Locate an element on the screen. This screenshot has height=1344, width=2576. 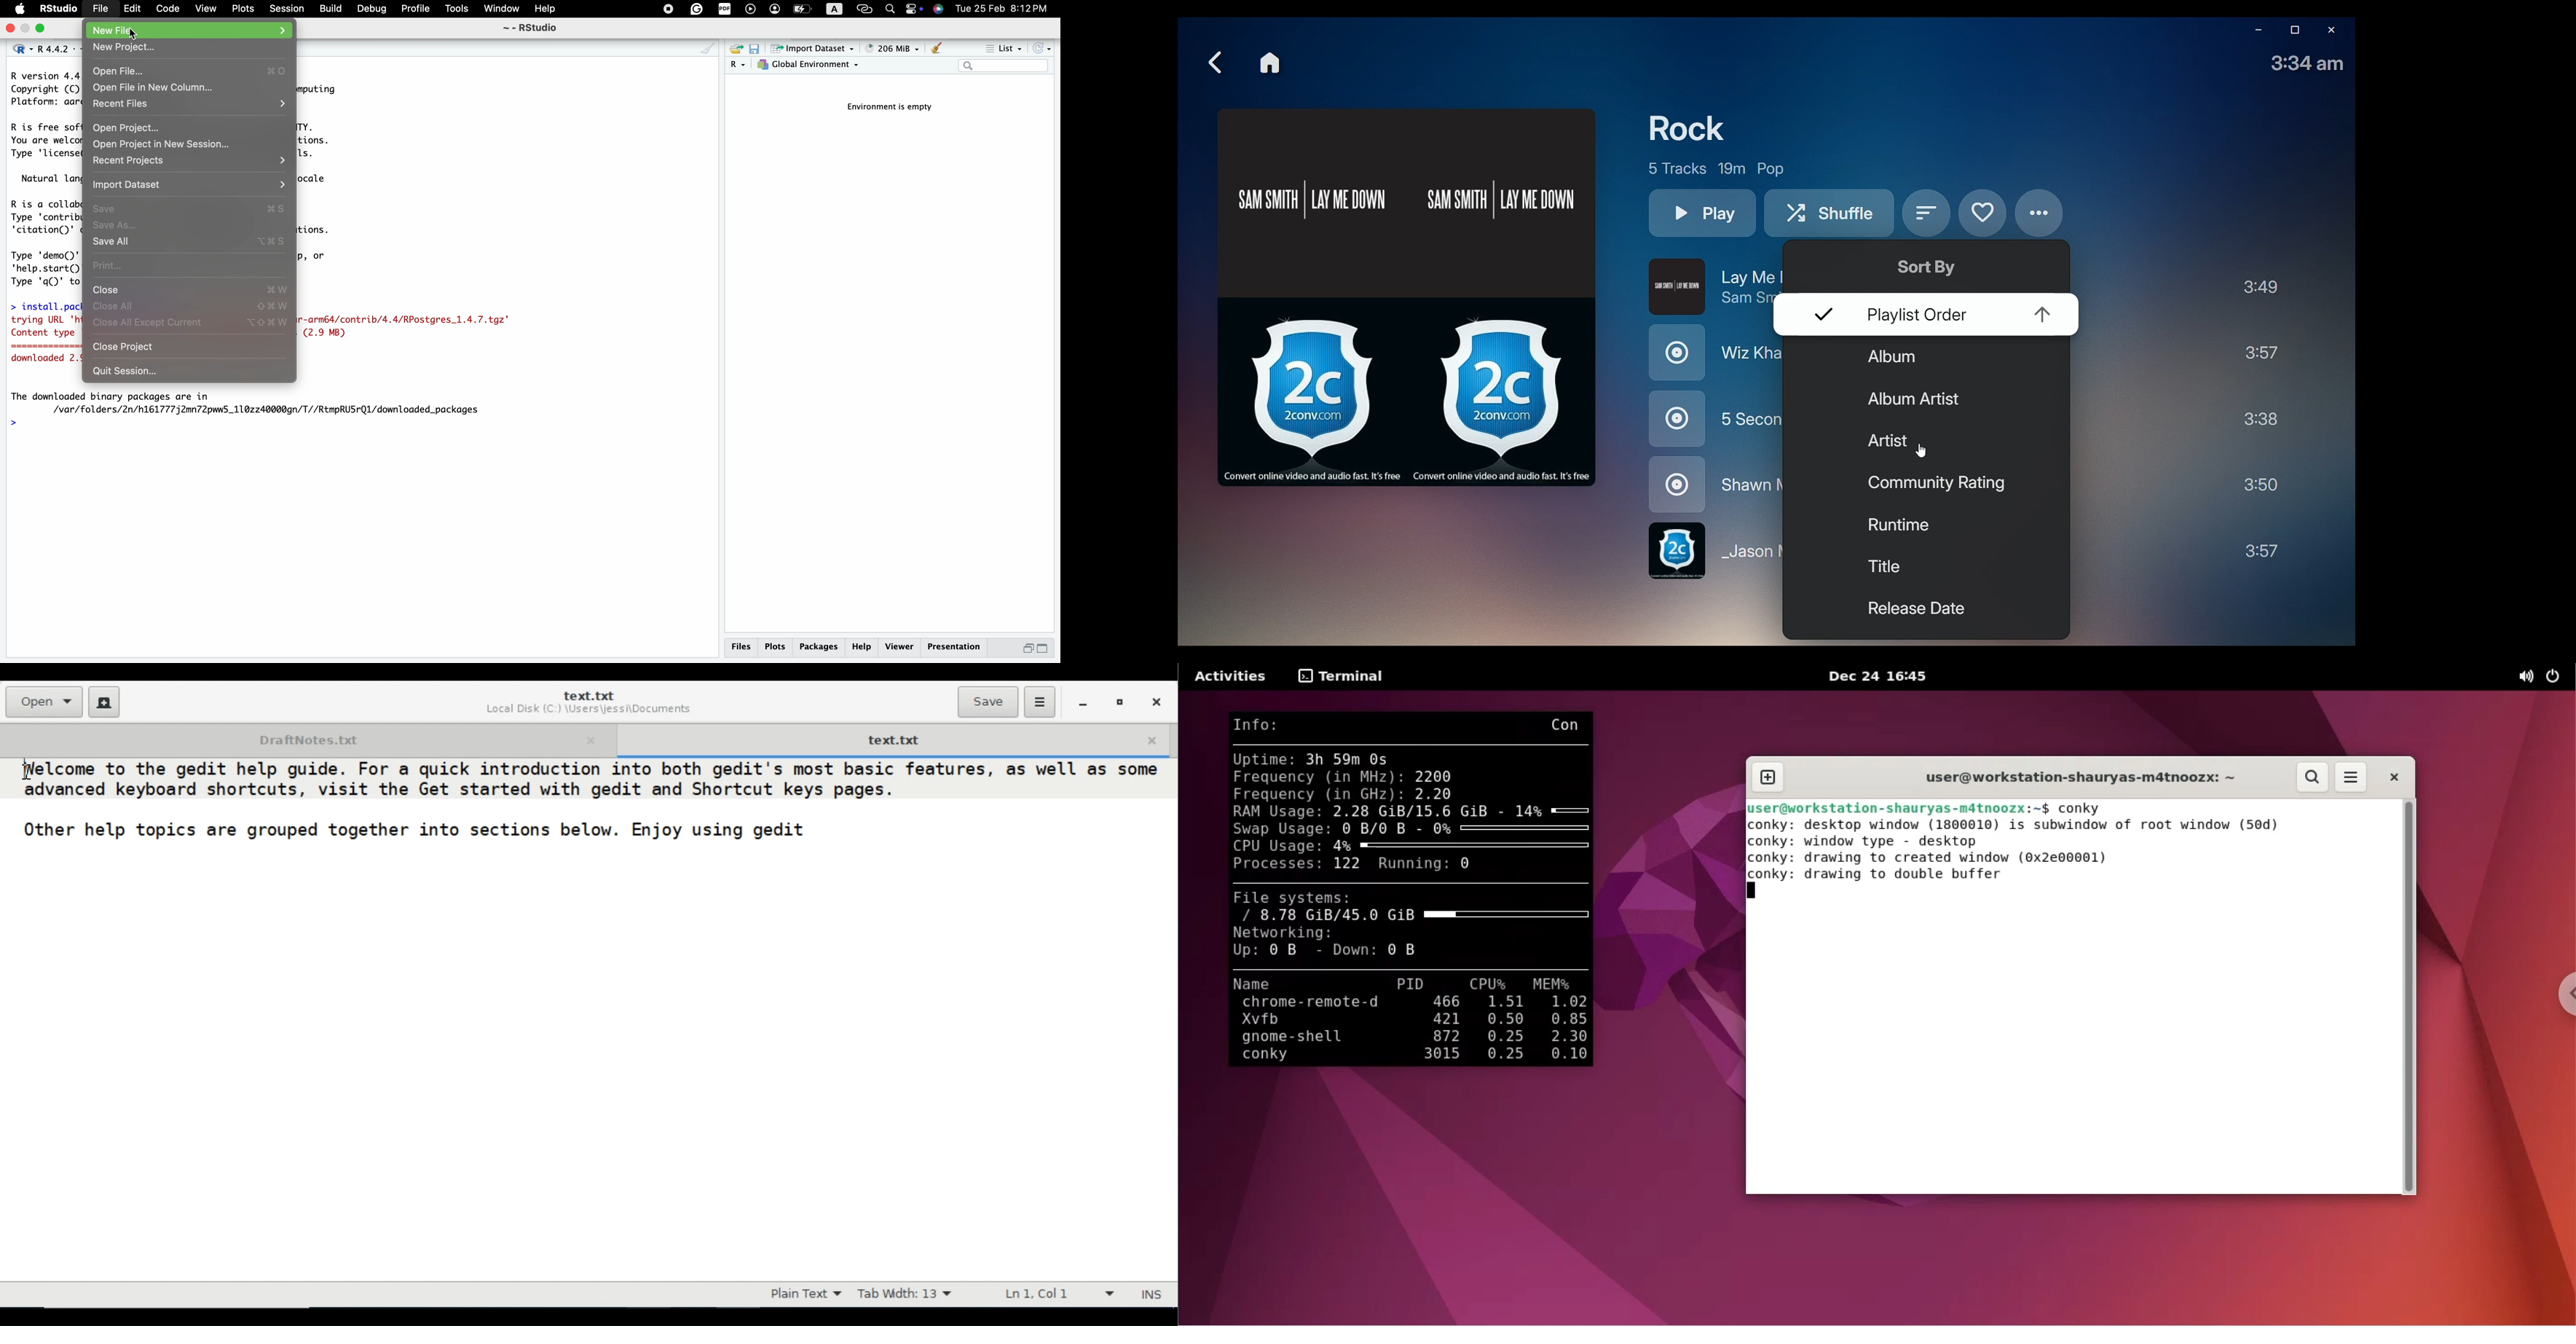
open project is located at coordinates (190, 127).